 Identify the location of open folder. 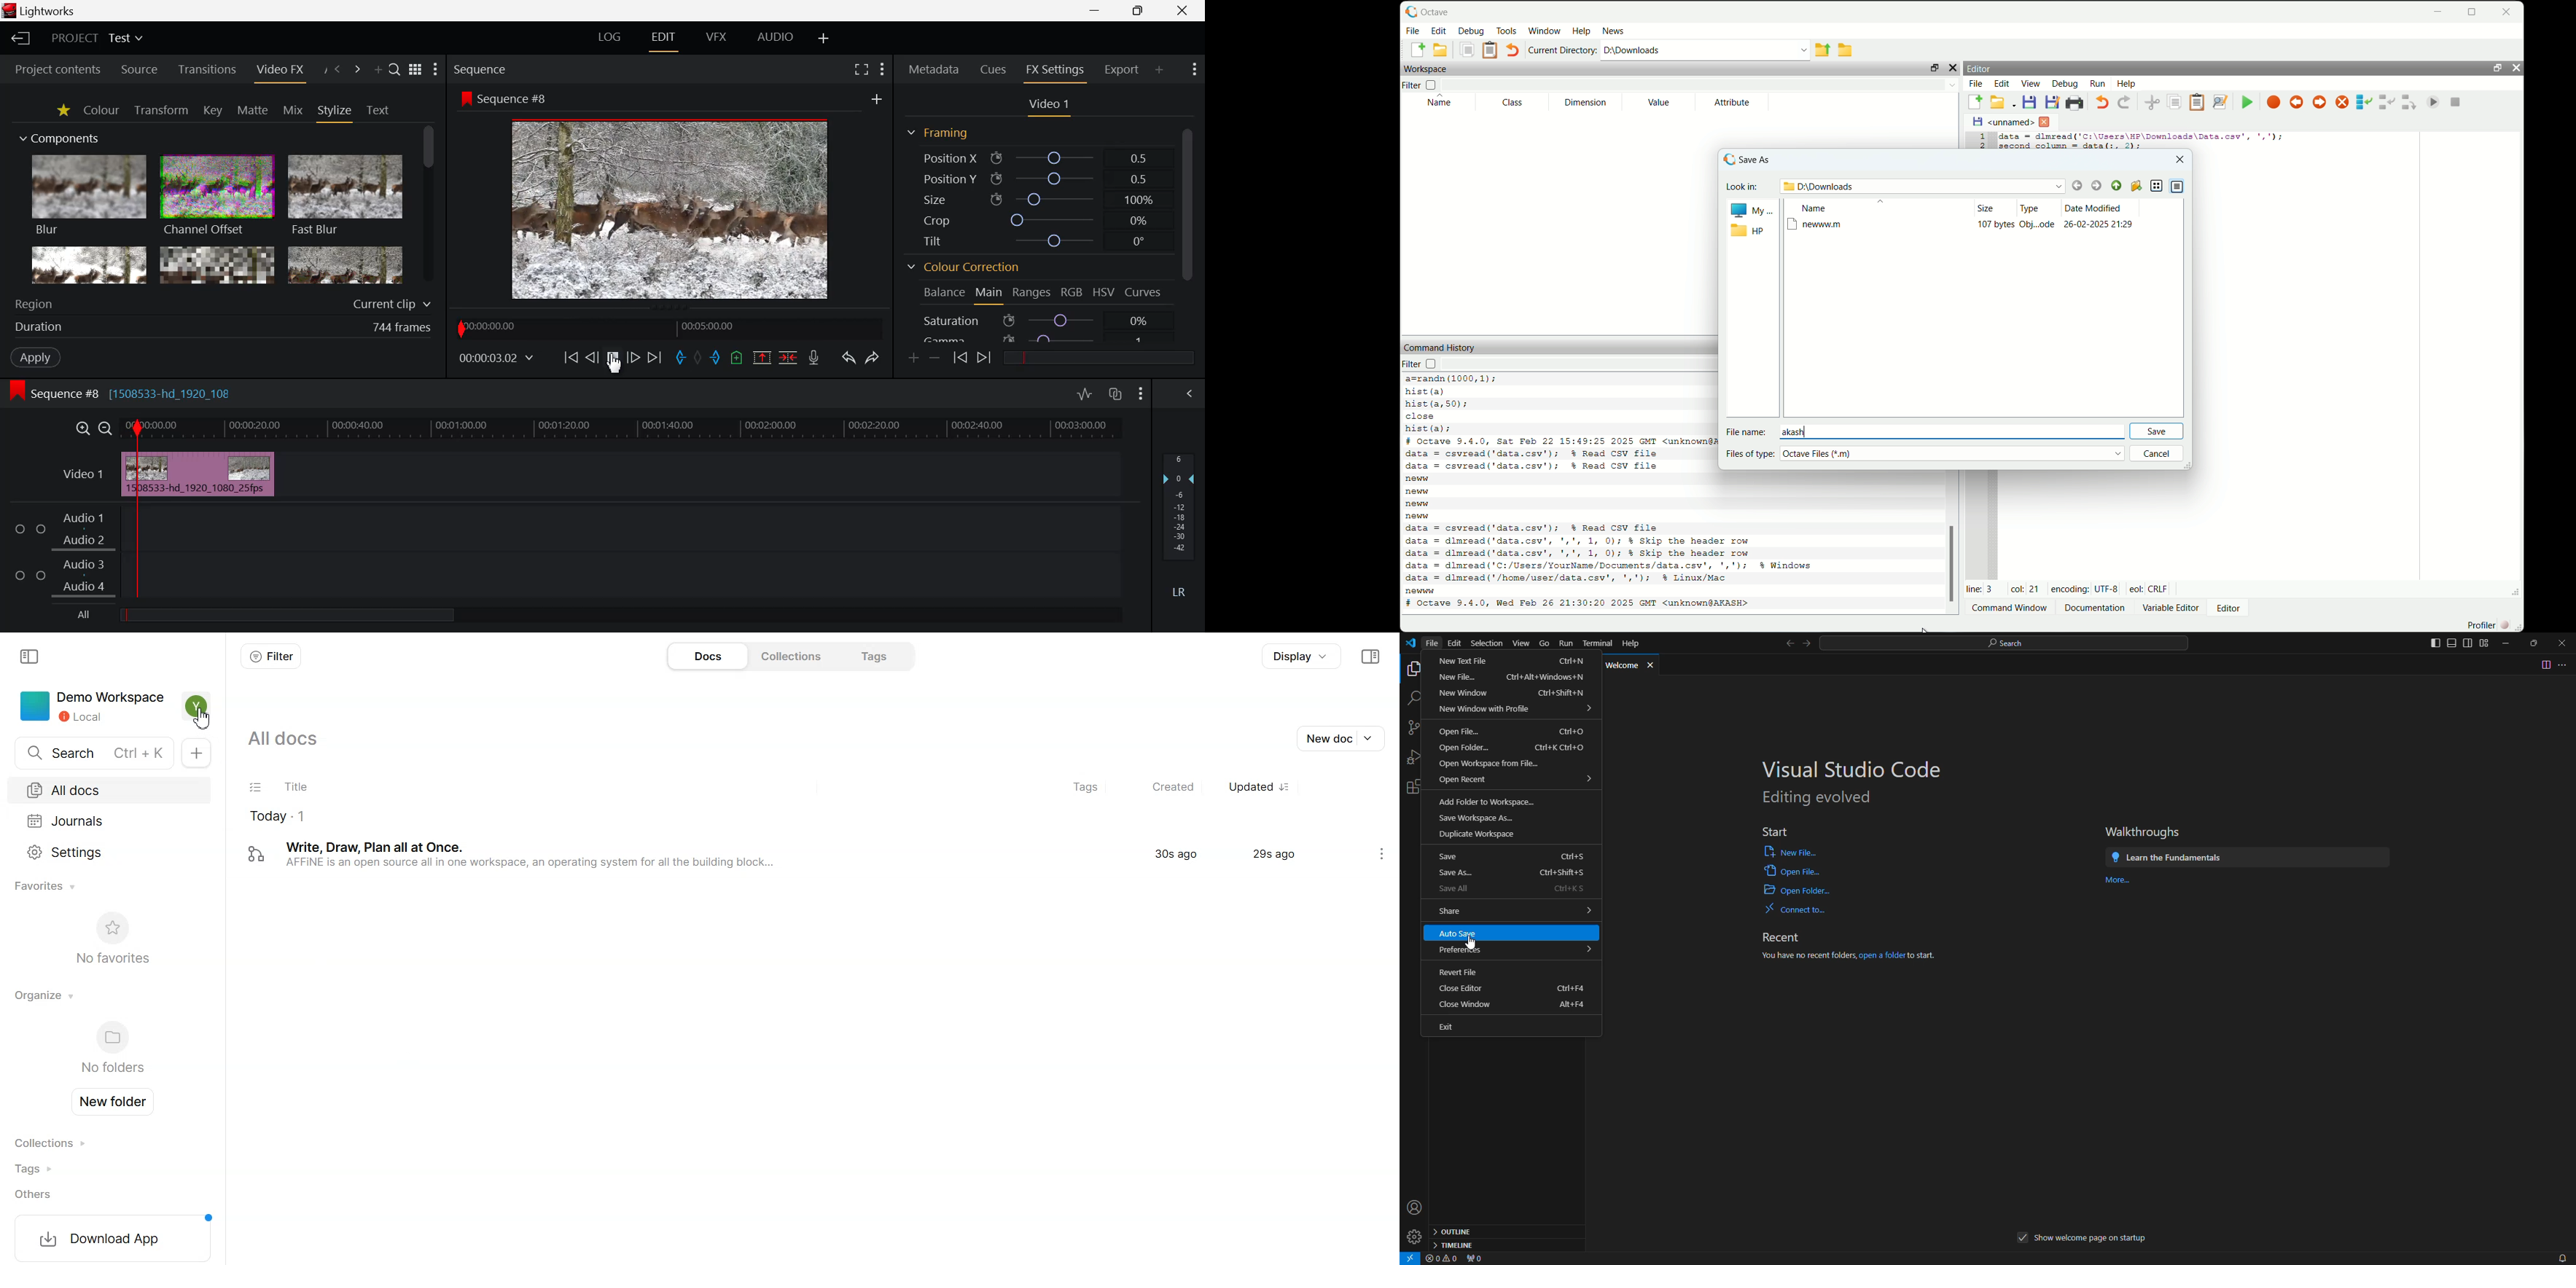
(1465, 748).